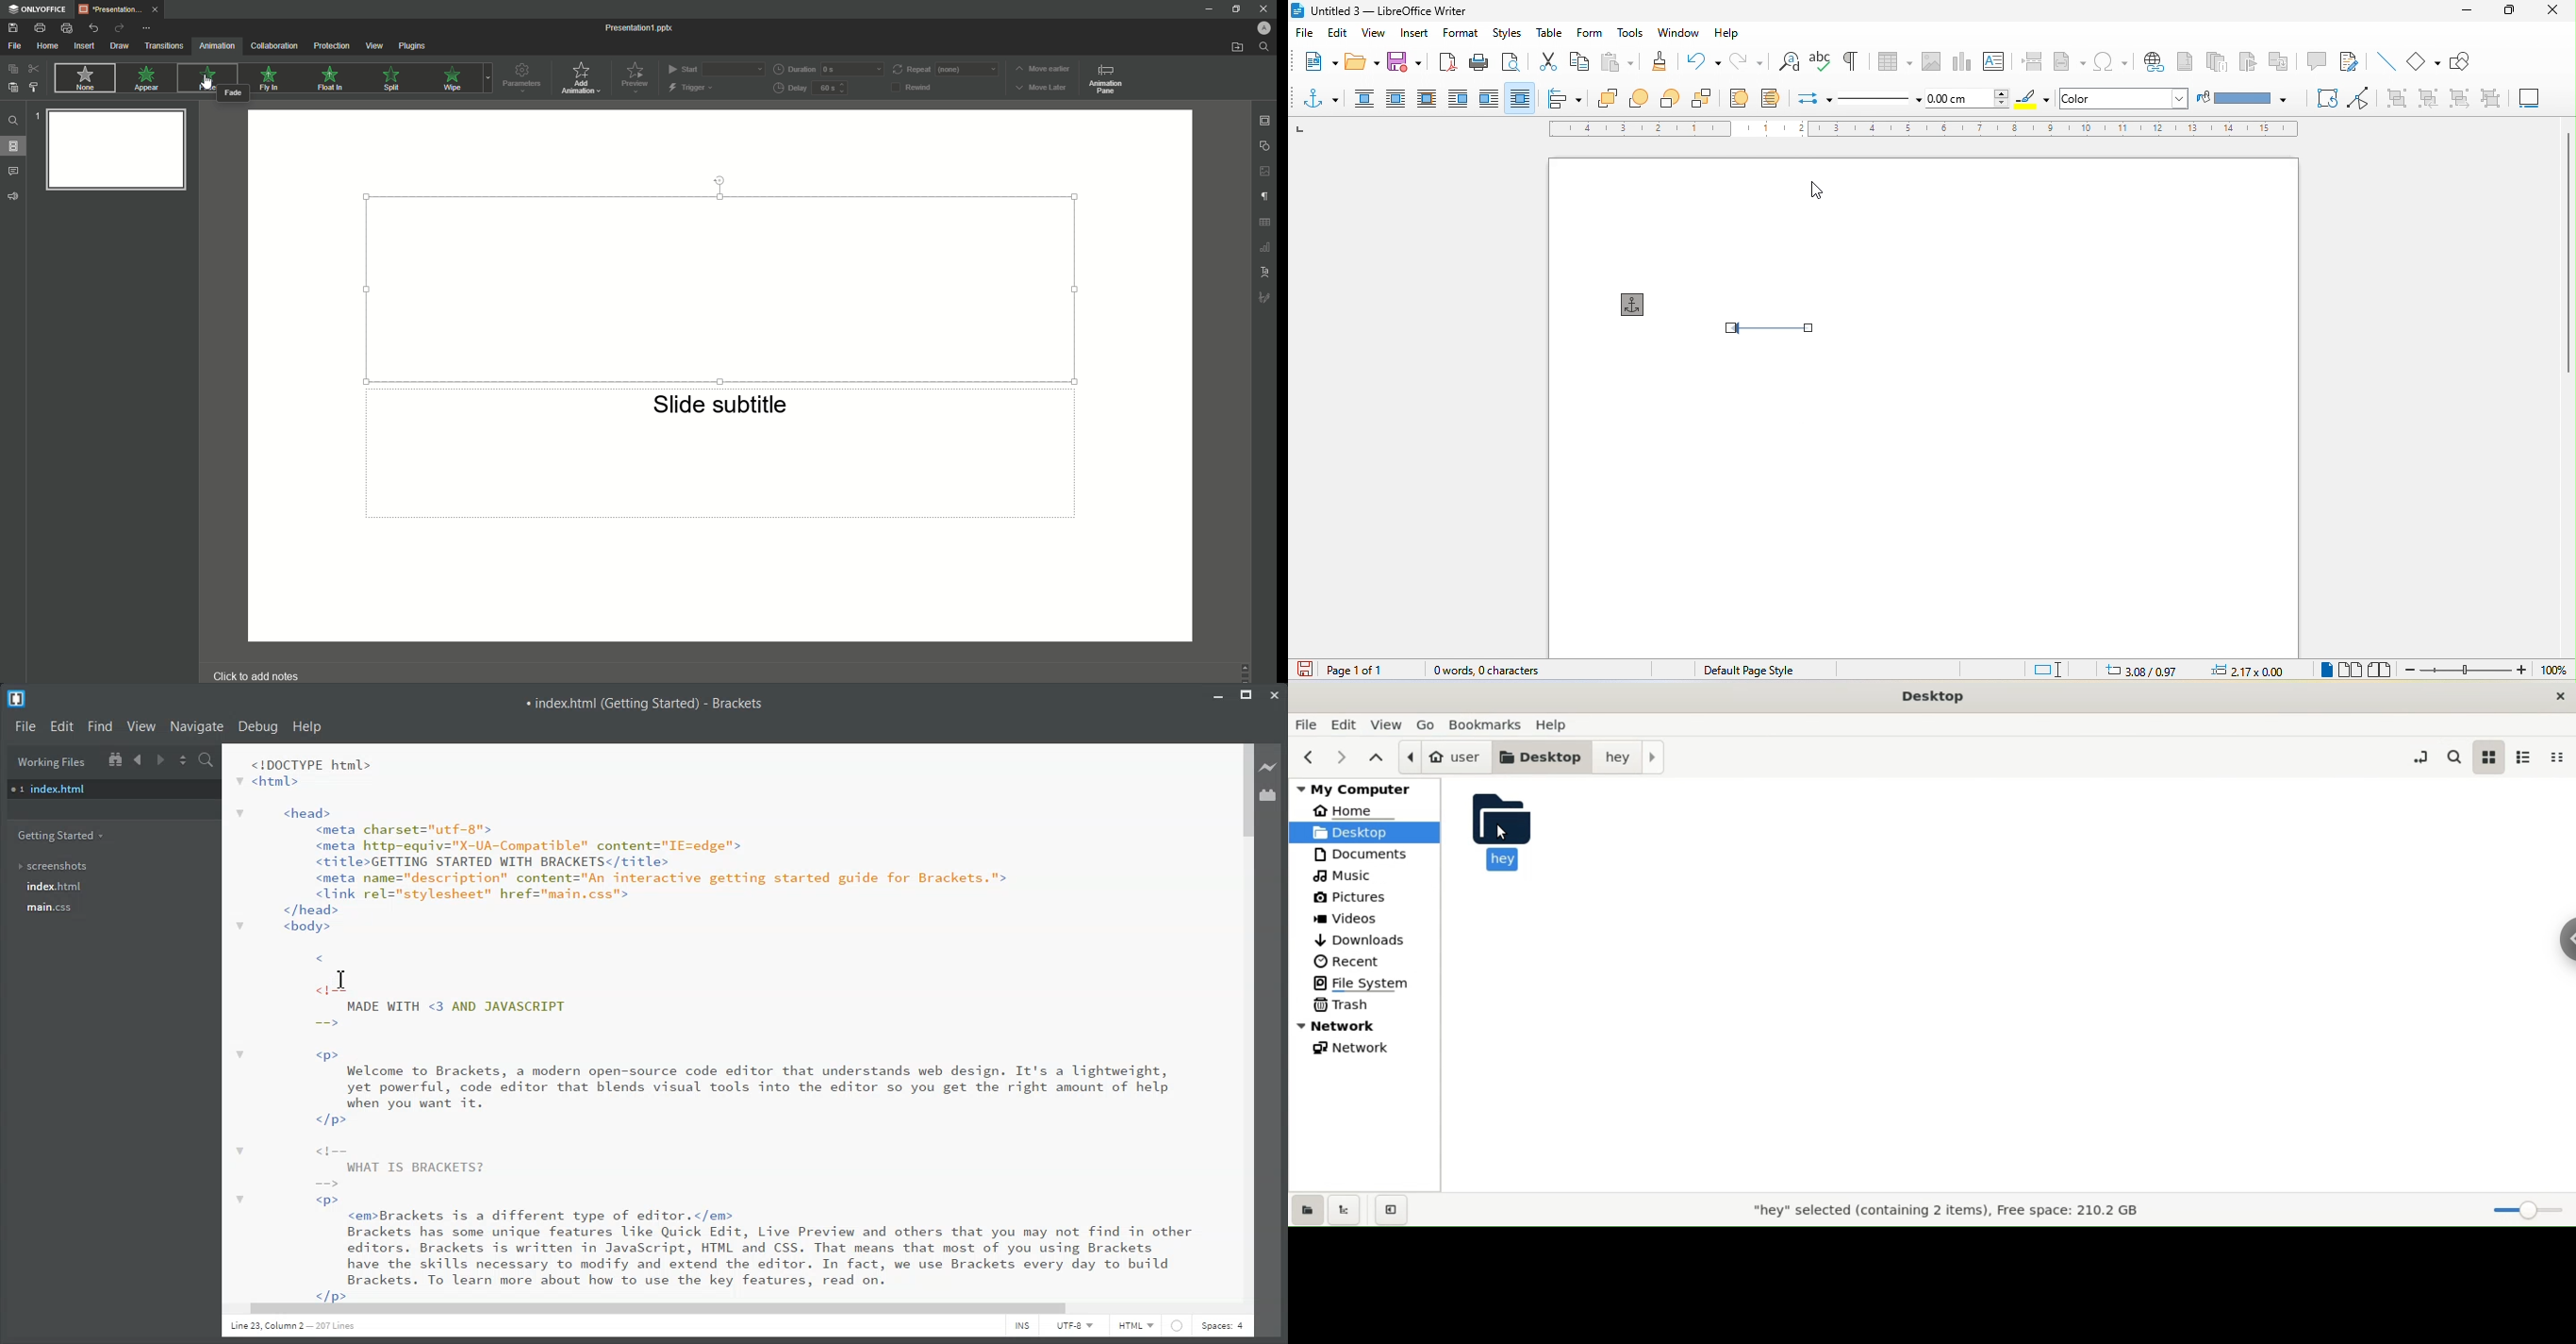 The width and height of the screenshot is (2576, 1344). What do you see at coordinates (207, 761) in the screenshot?
I see `Find In files` at bounding box center [207, 761].